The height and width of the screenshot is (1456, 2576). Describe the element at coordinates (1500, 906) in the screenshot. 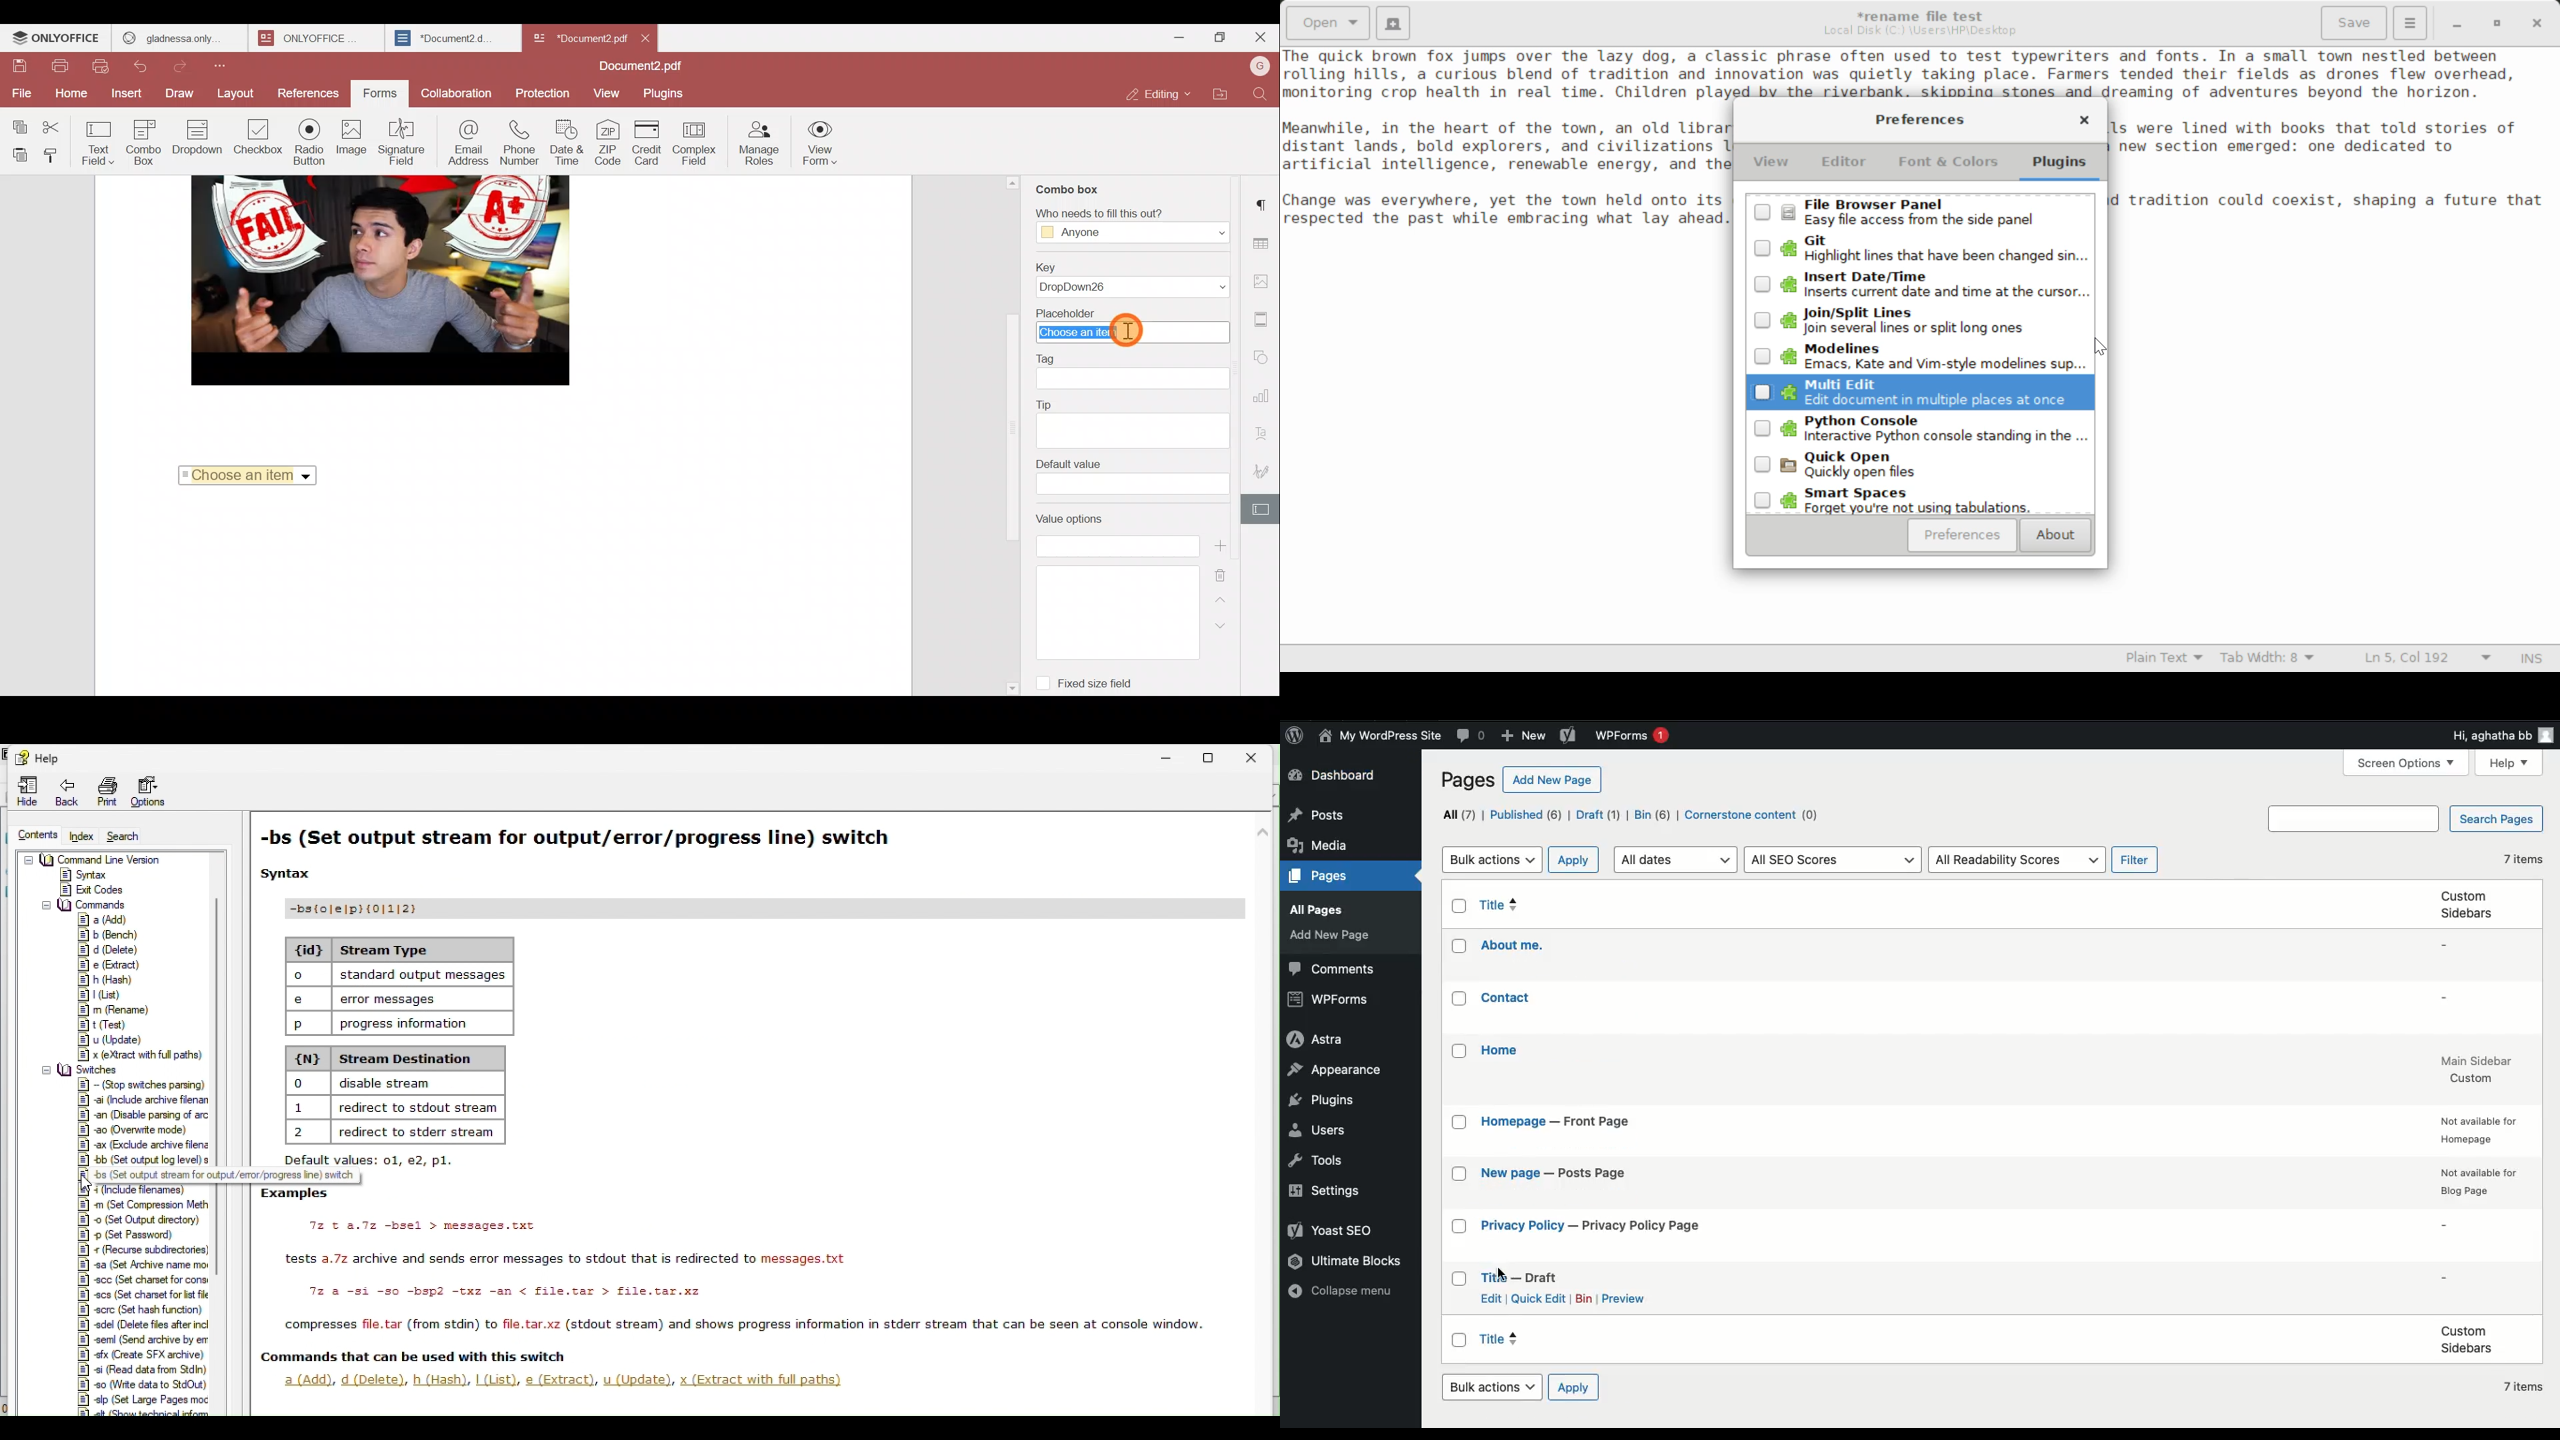

I see `Title` at that location.